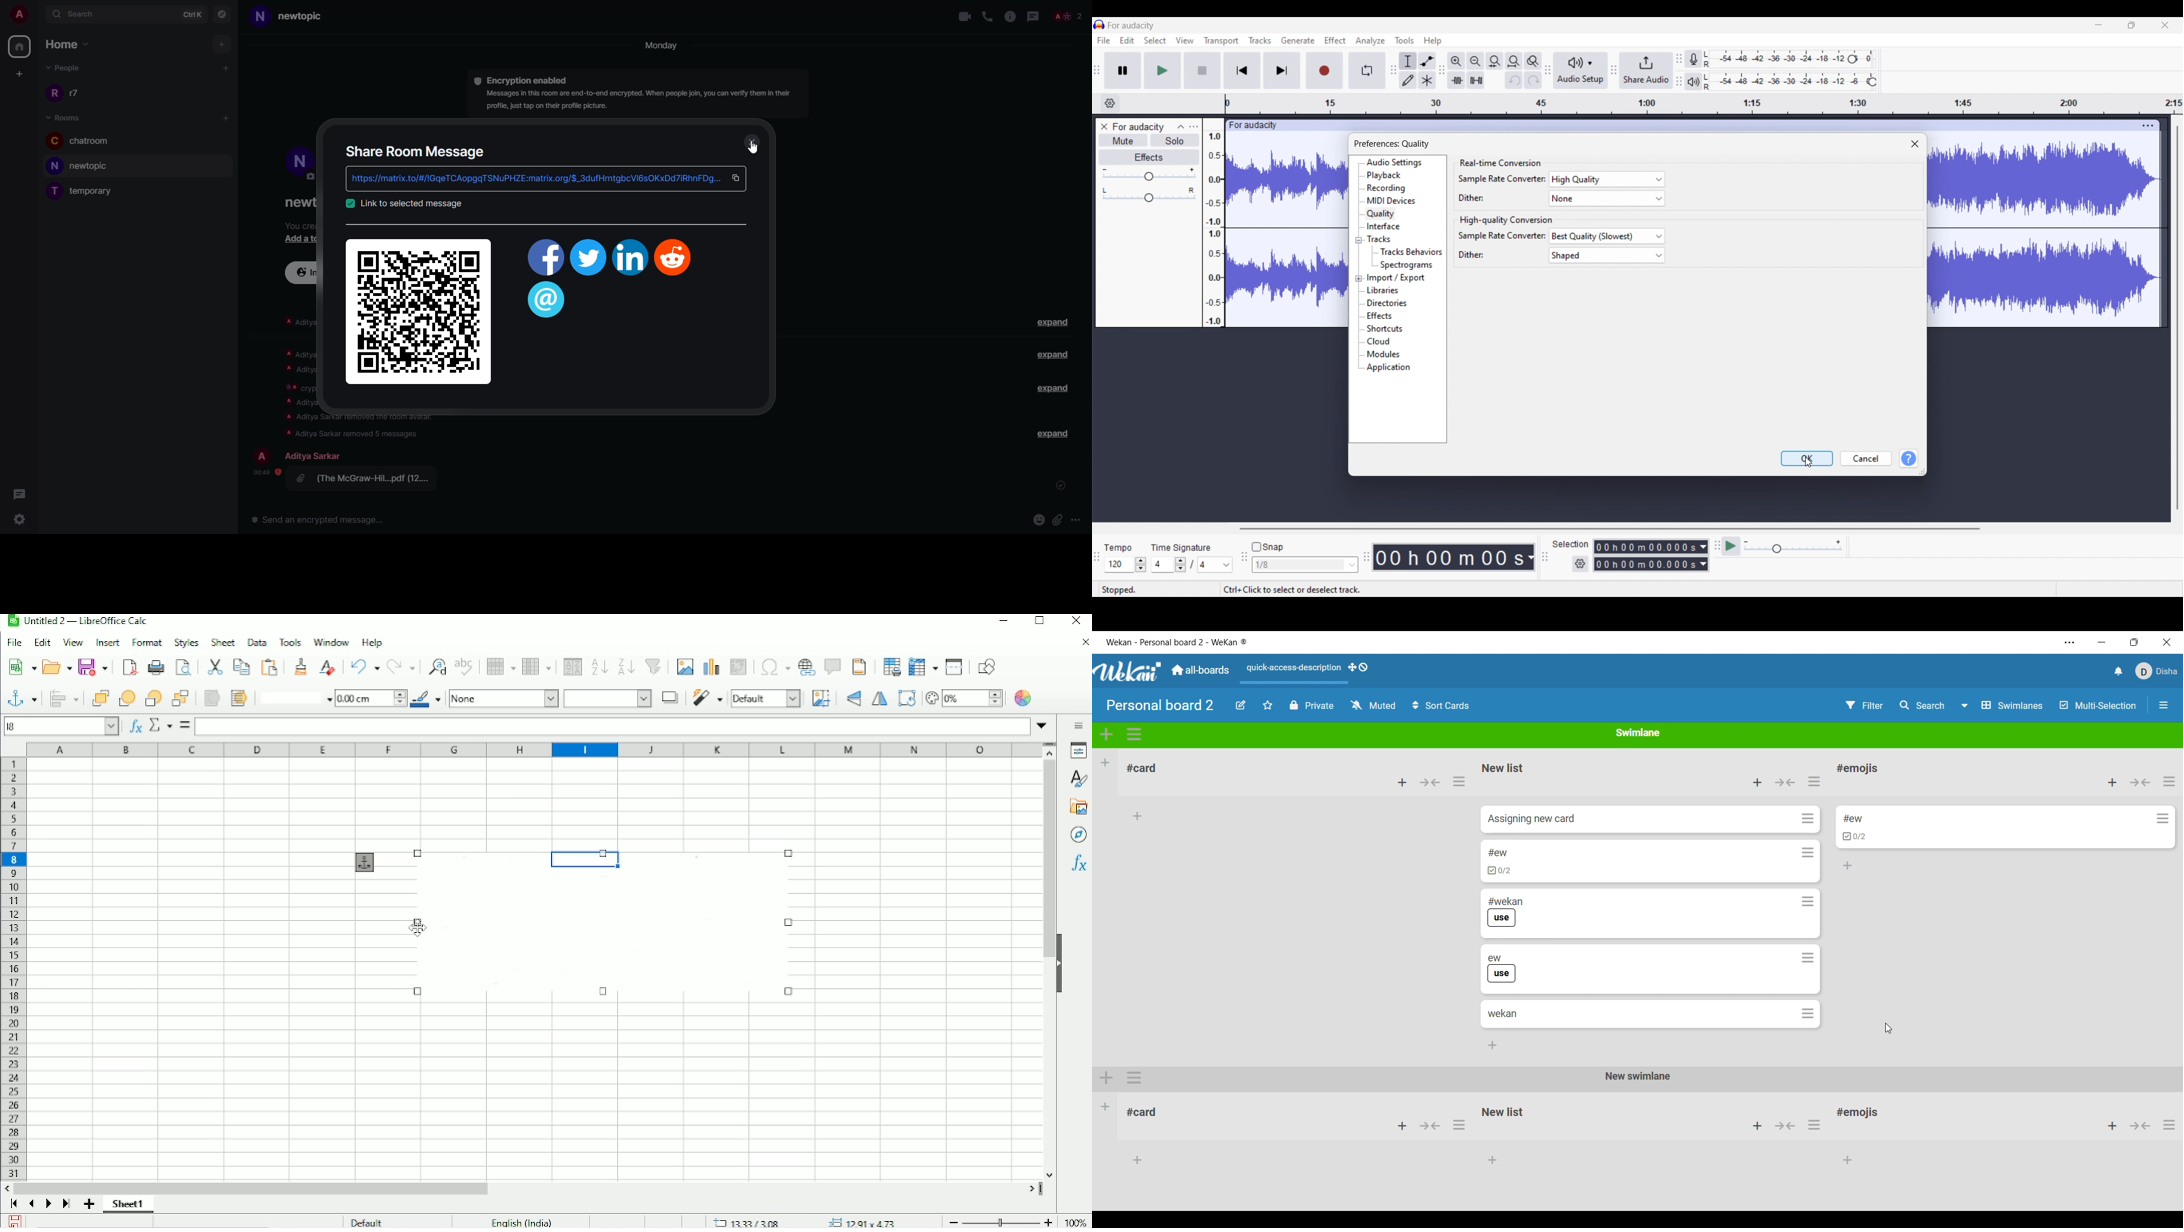 This screenshot has height=1232, width=2184. Describe the element at coordinates (1848, 865) in the screenshot. I see `Add card to bottom of the list ` at that location.